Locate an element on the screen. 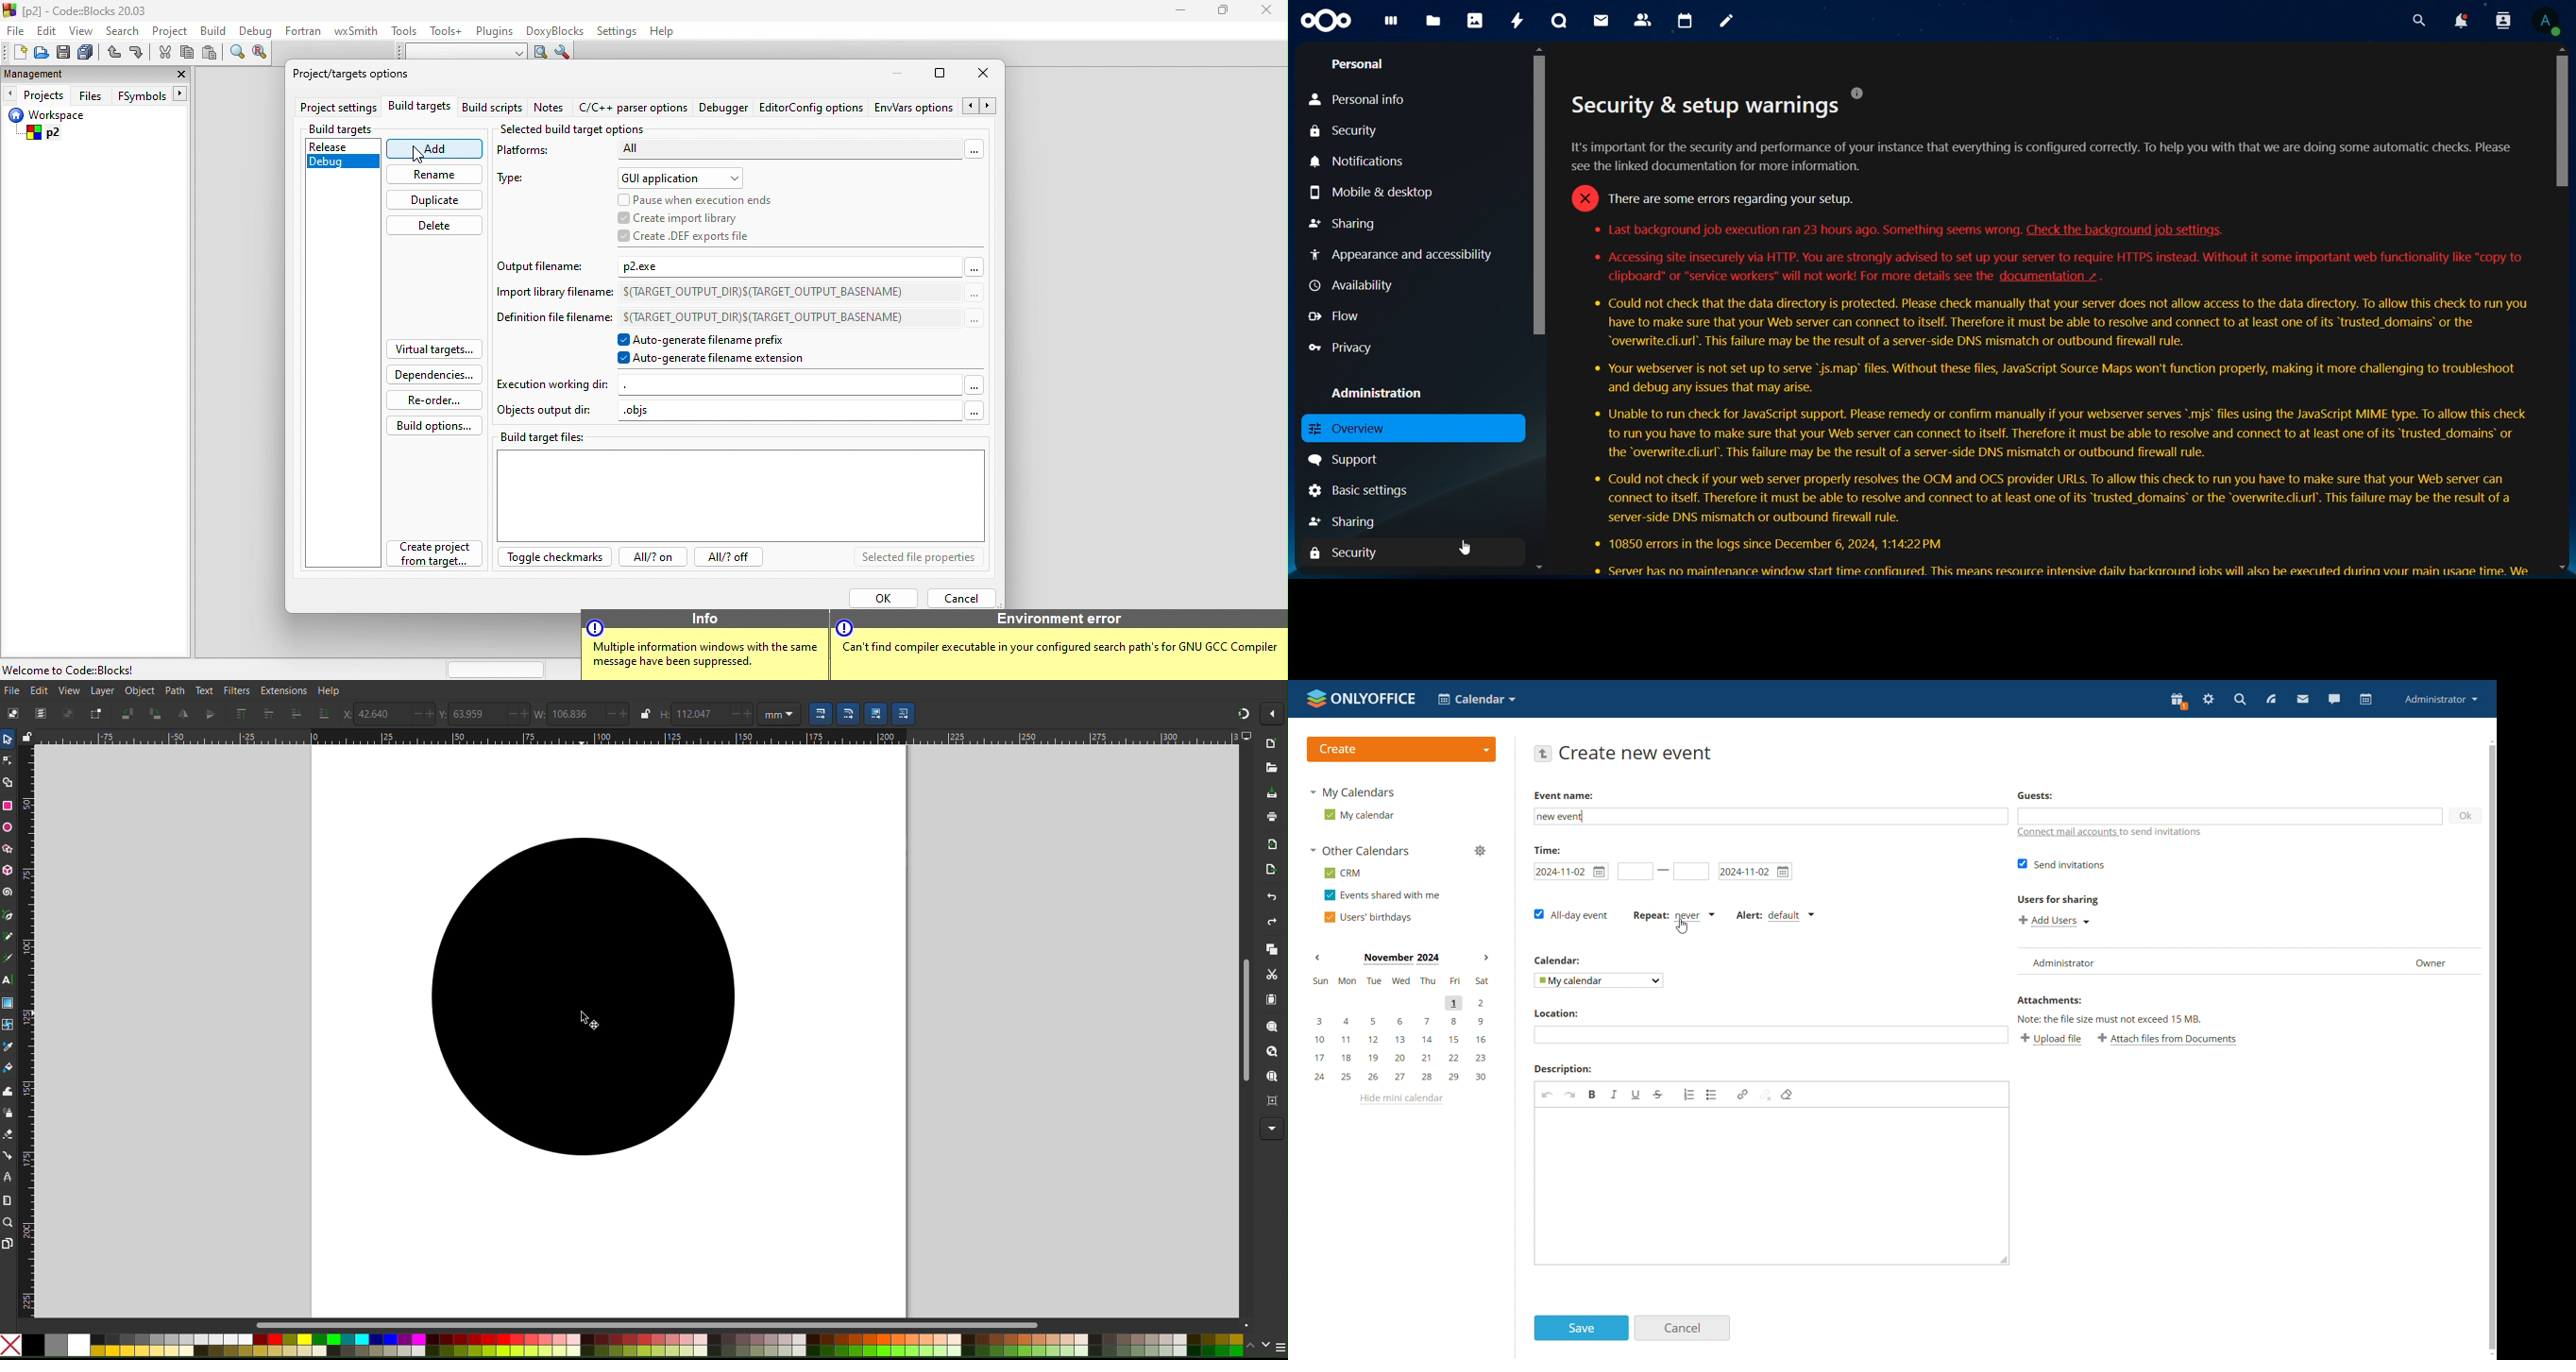  connect mail accounts is located at coordinates (2109, 834).